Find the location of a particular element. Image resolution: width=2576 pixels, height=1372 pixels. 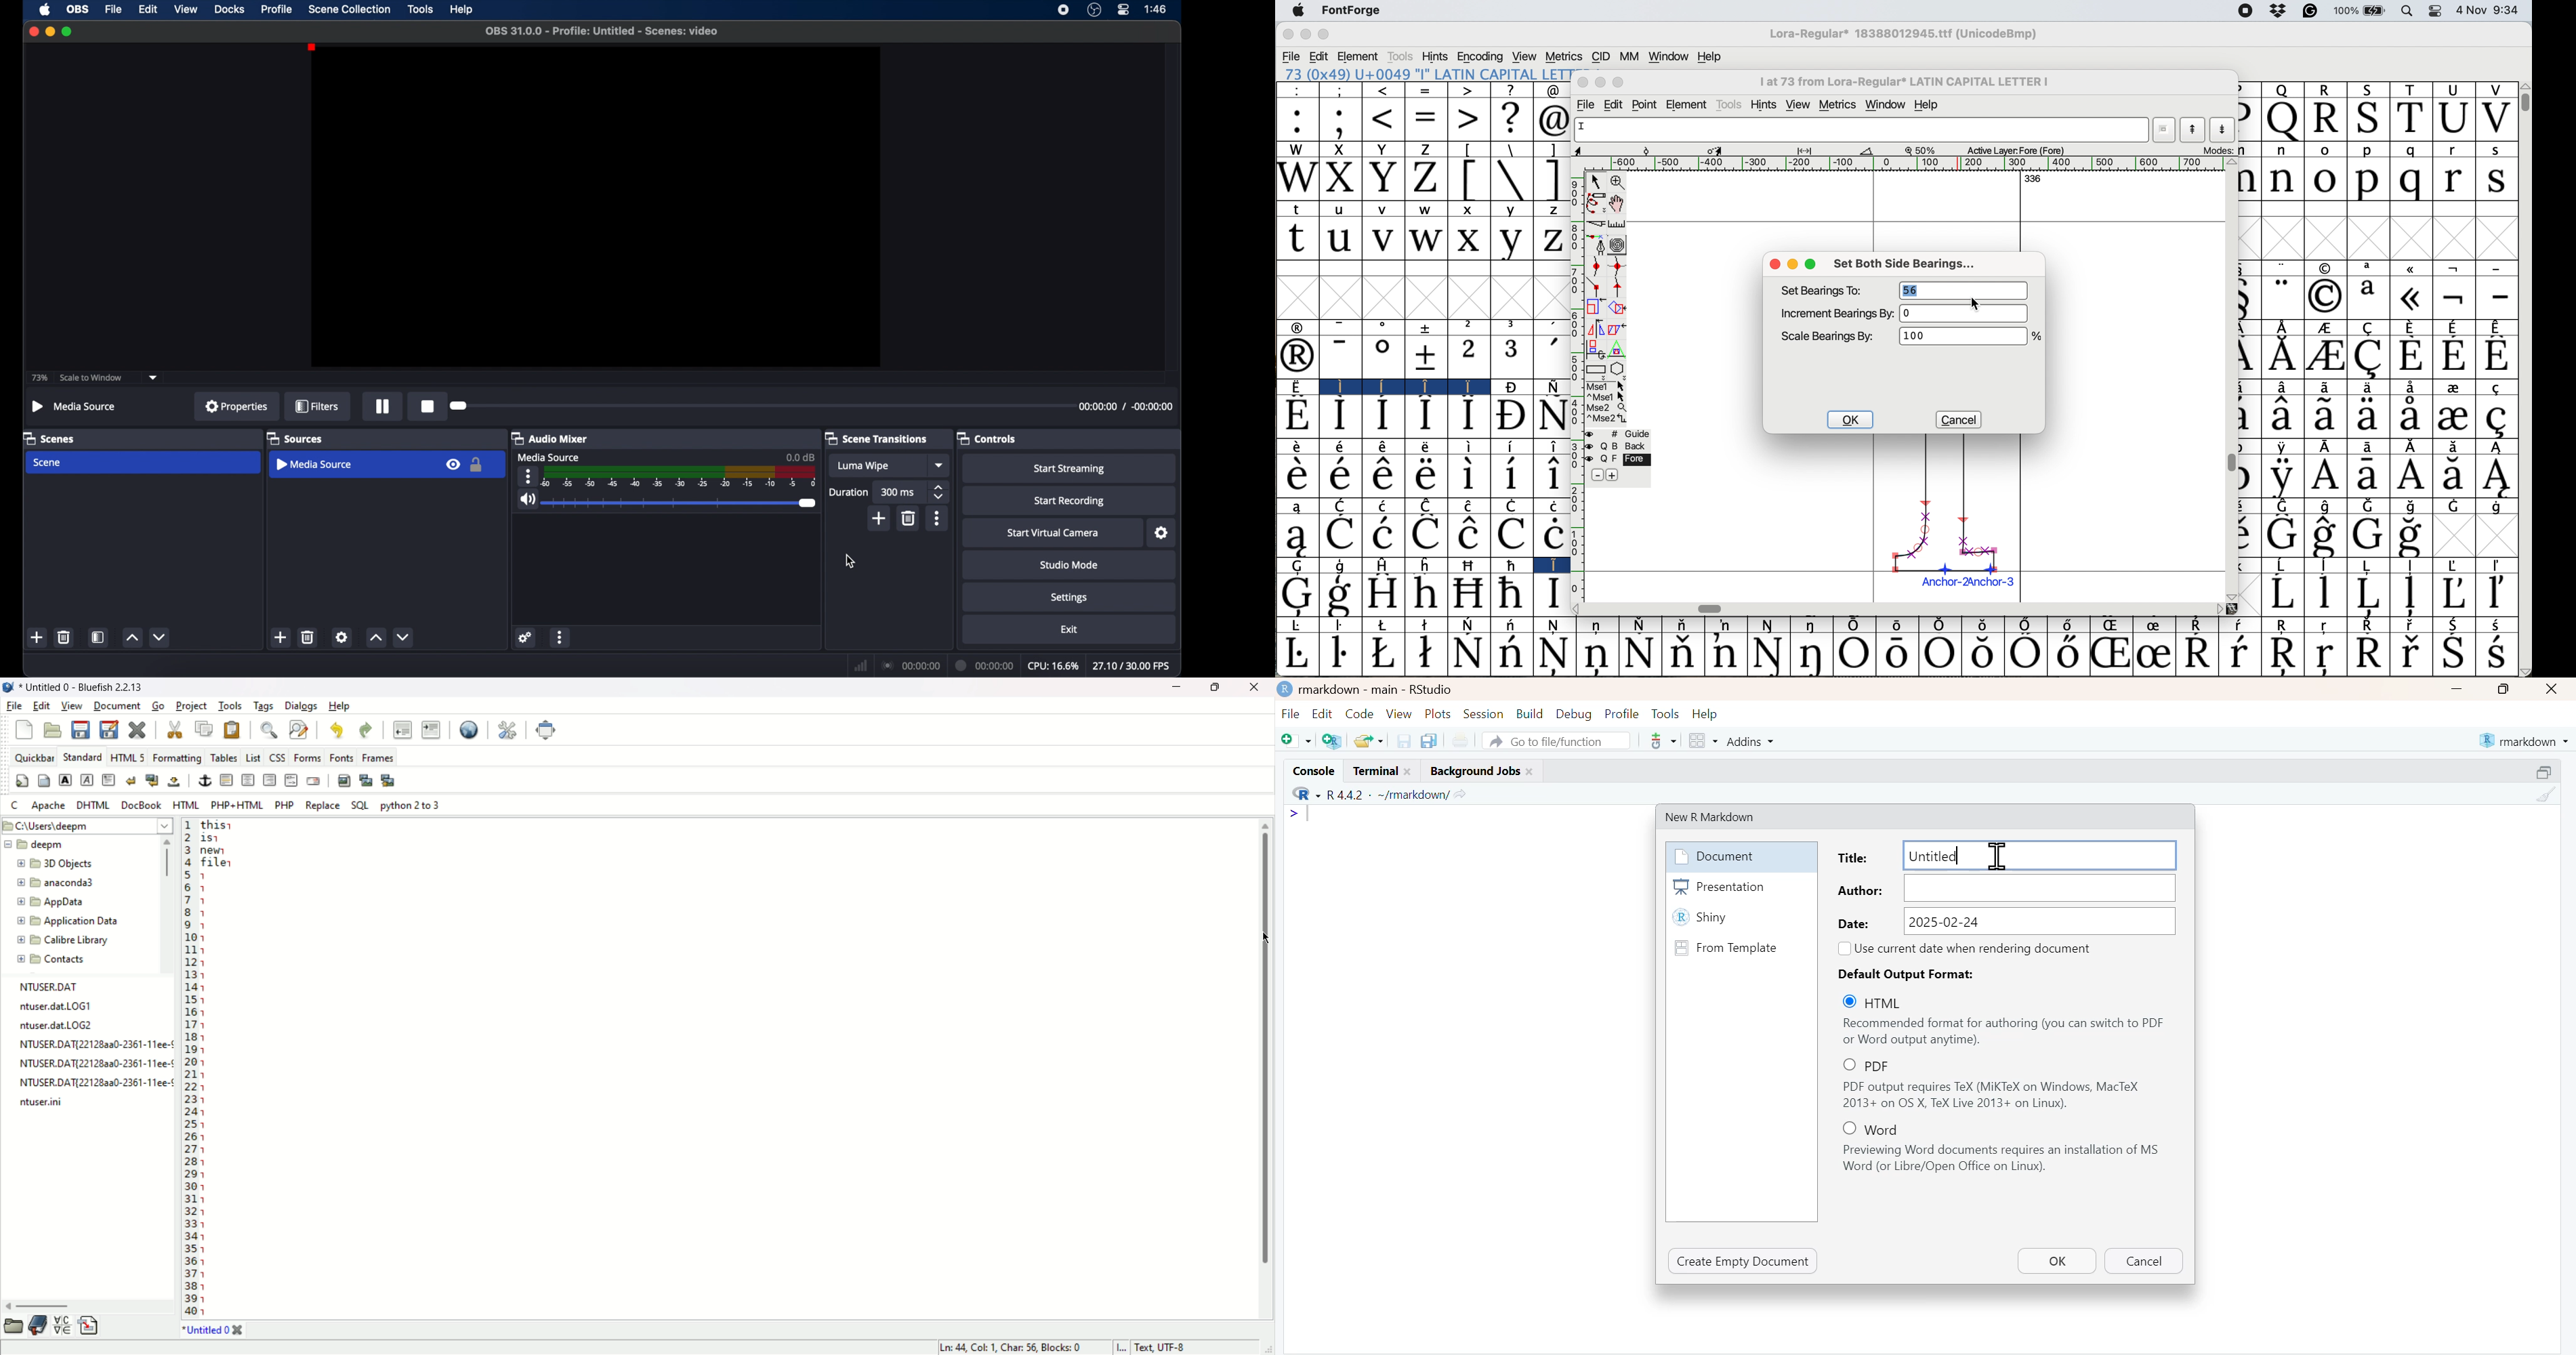

add is located at coordinates (280, 637).